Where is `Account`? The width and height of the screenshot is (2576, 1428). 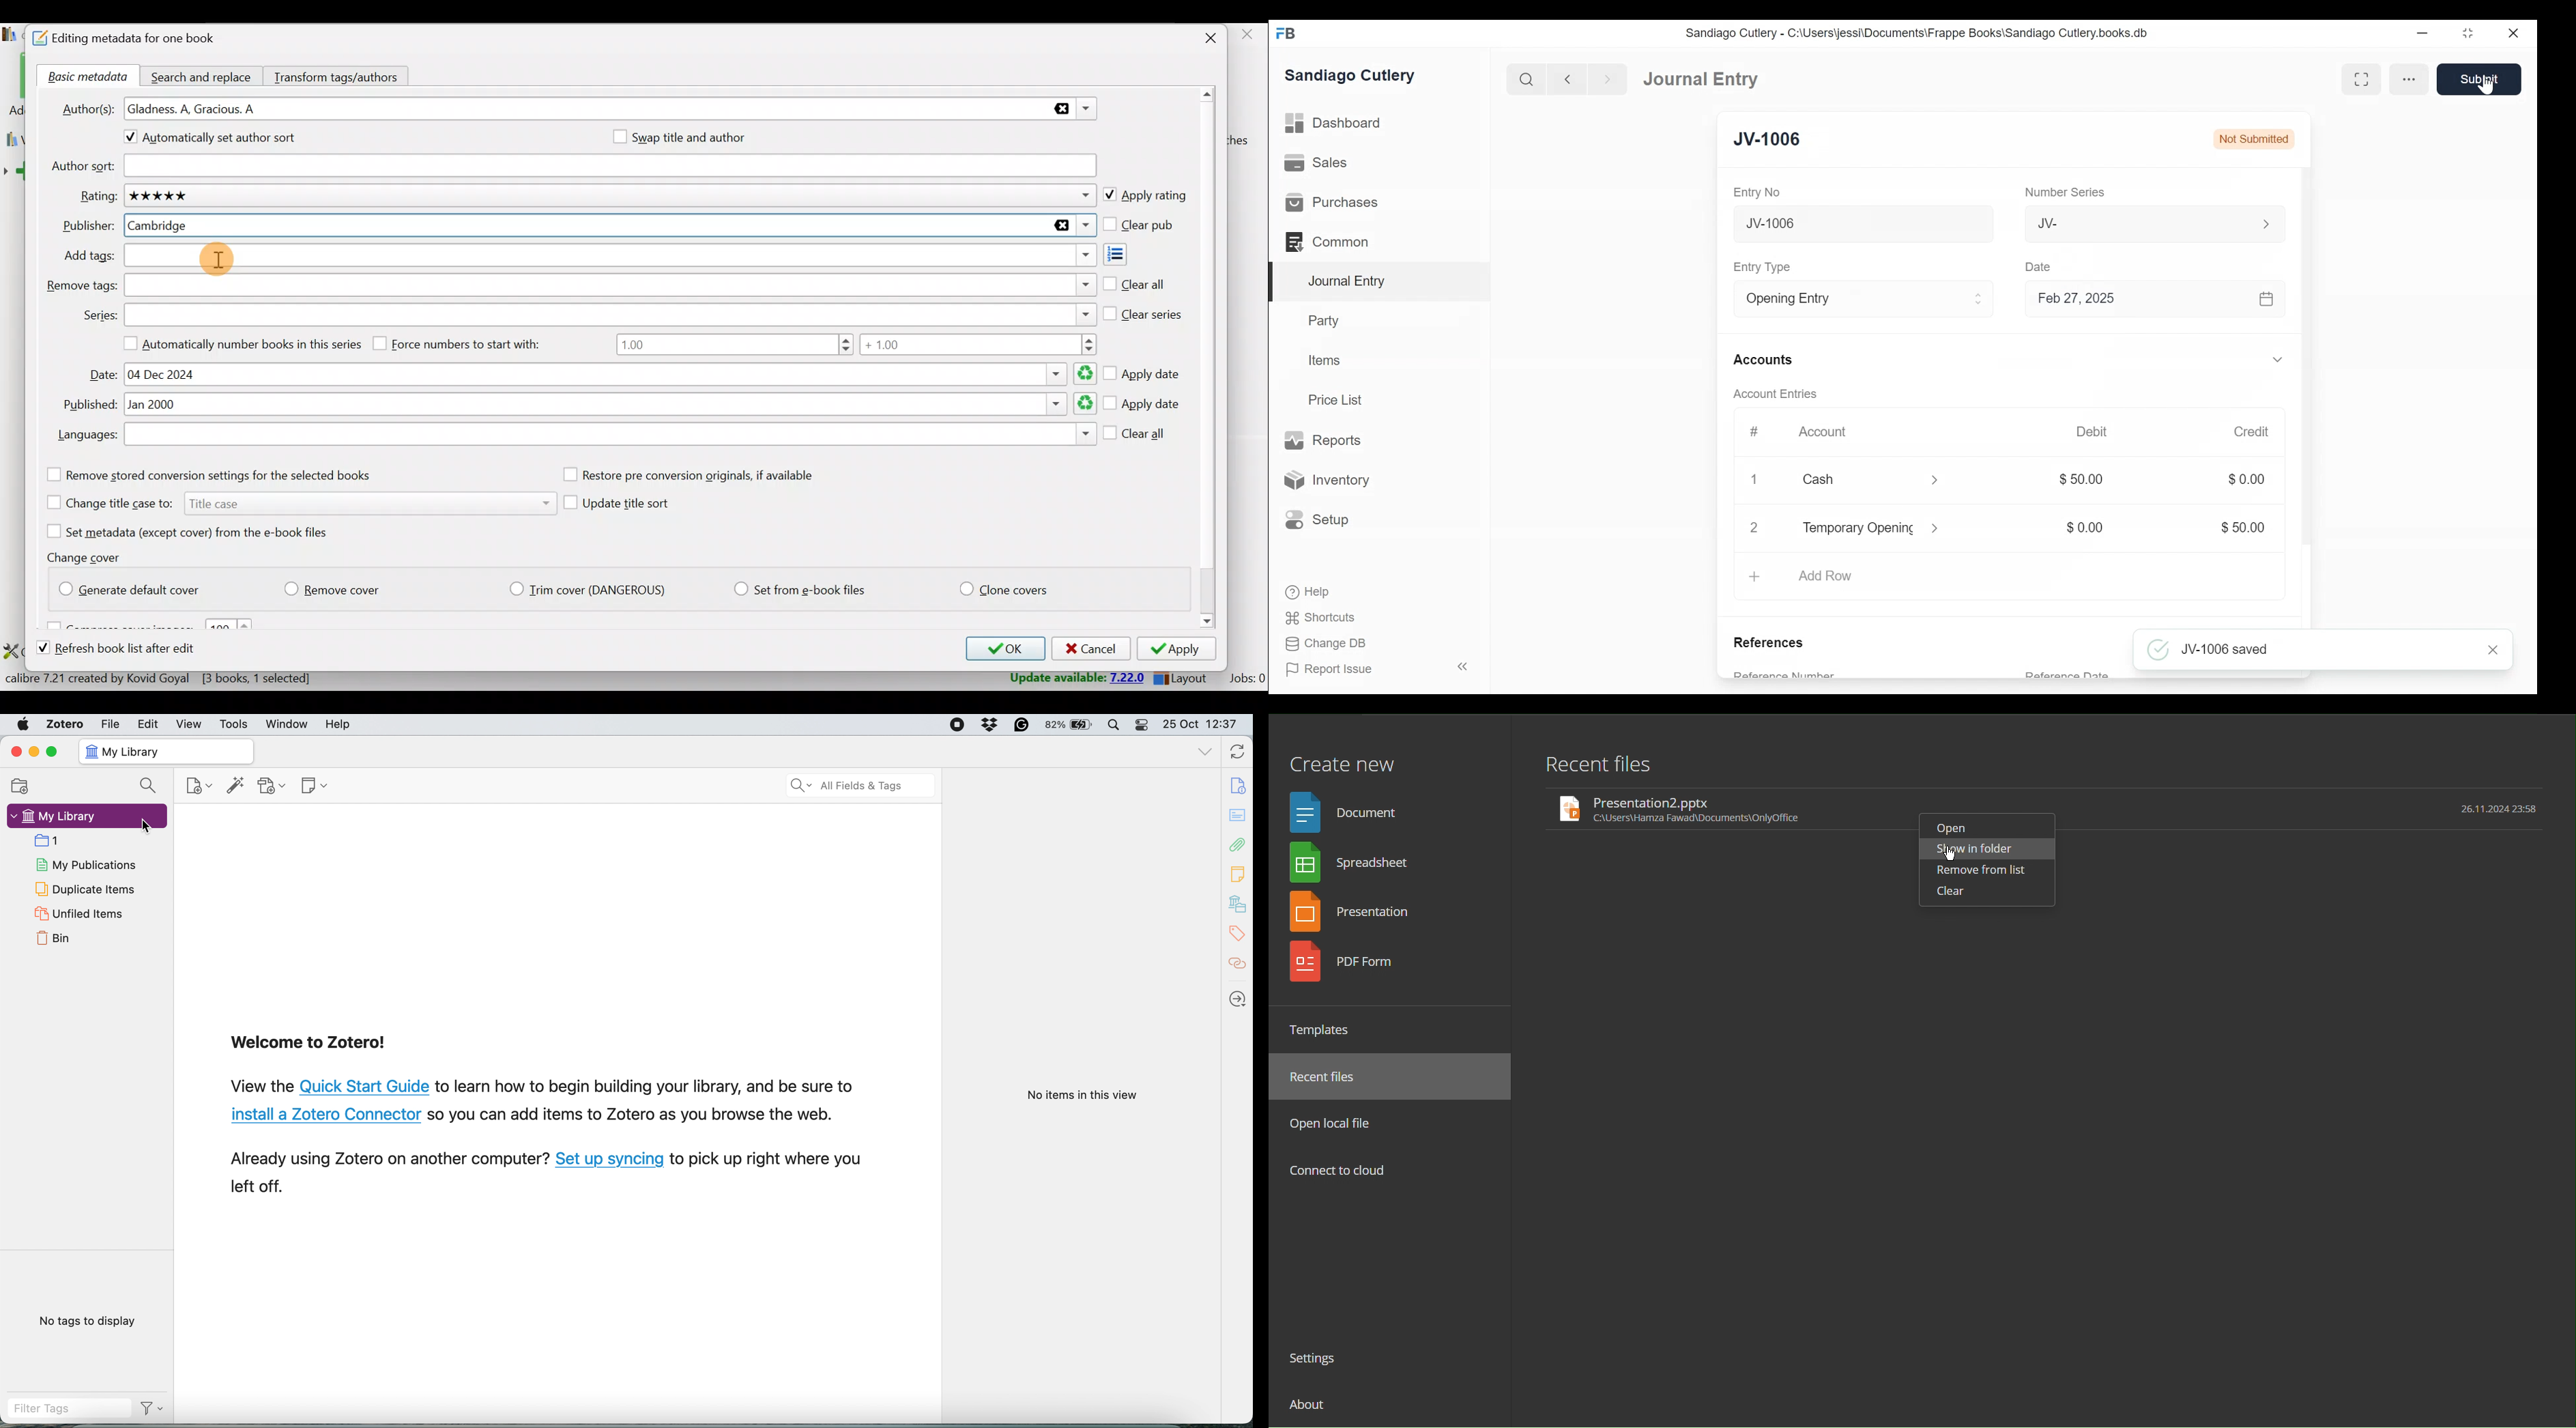
Account is located at coordinates (1826, 432).